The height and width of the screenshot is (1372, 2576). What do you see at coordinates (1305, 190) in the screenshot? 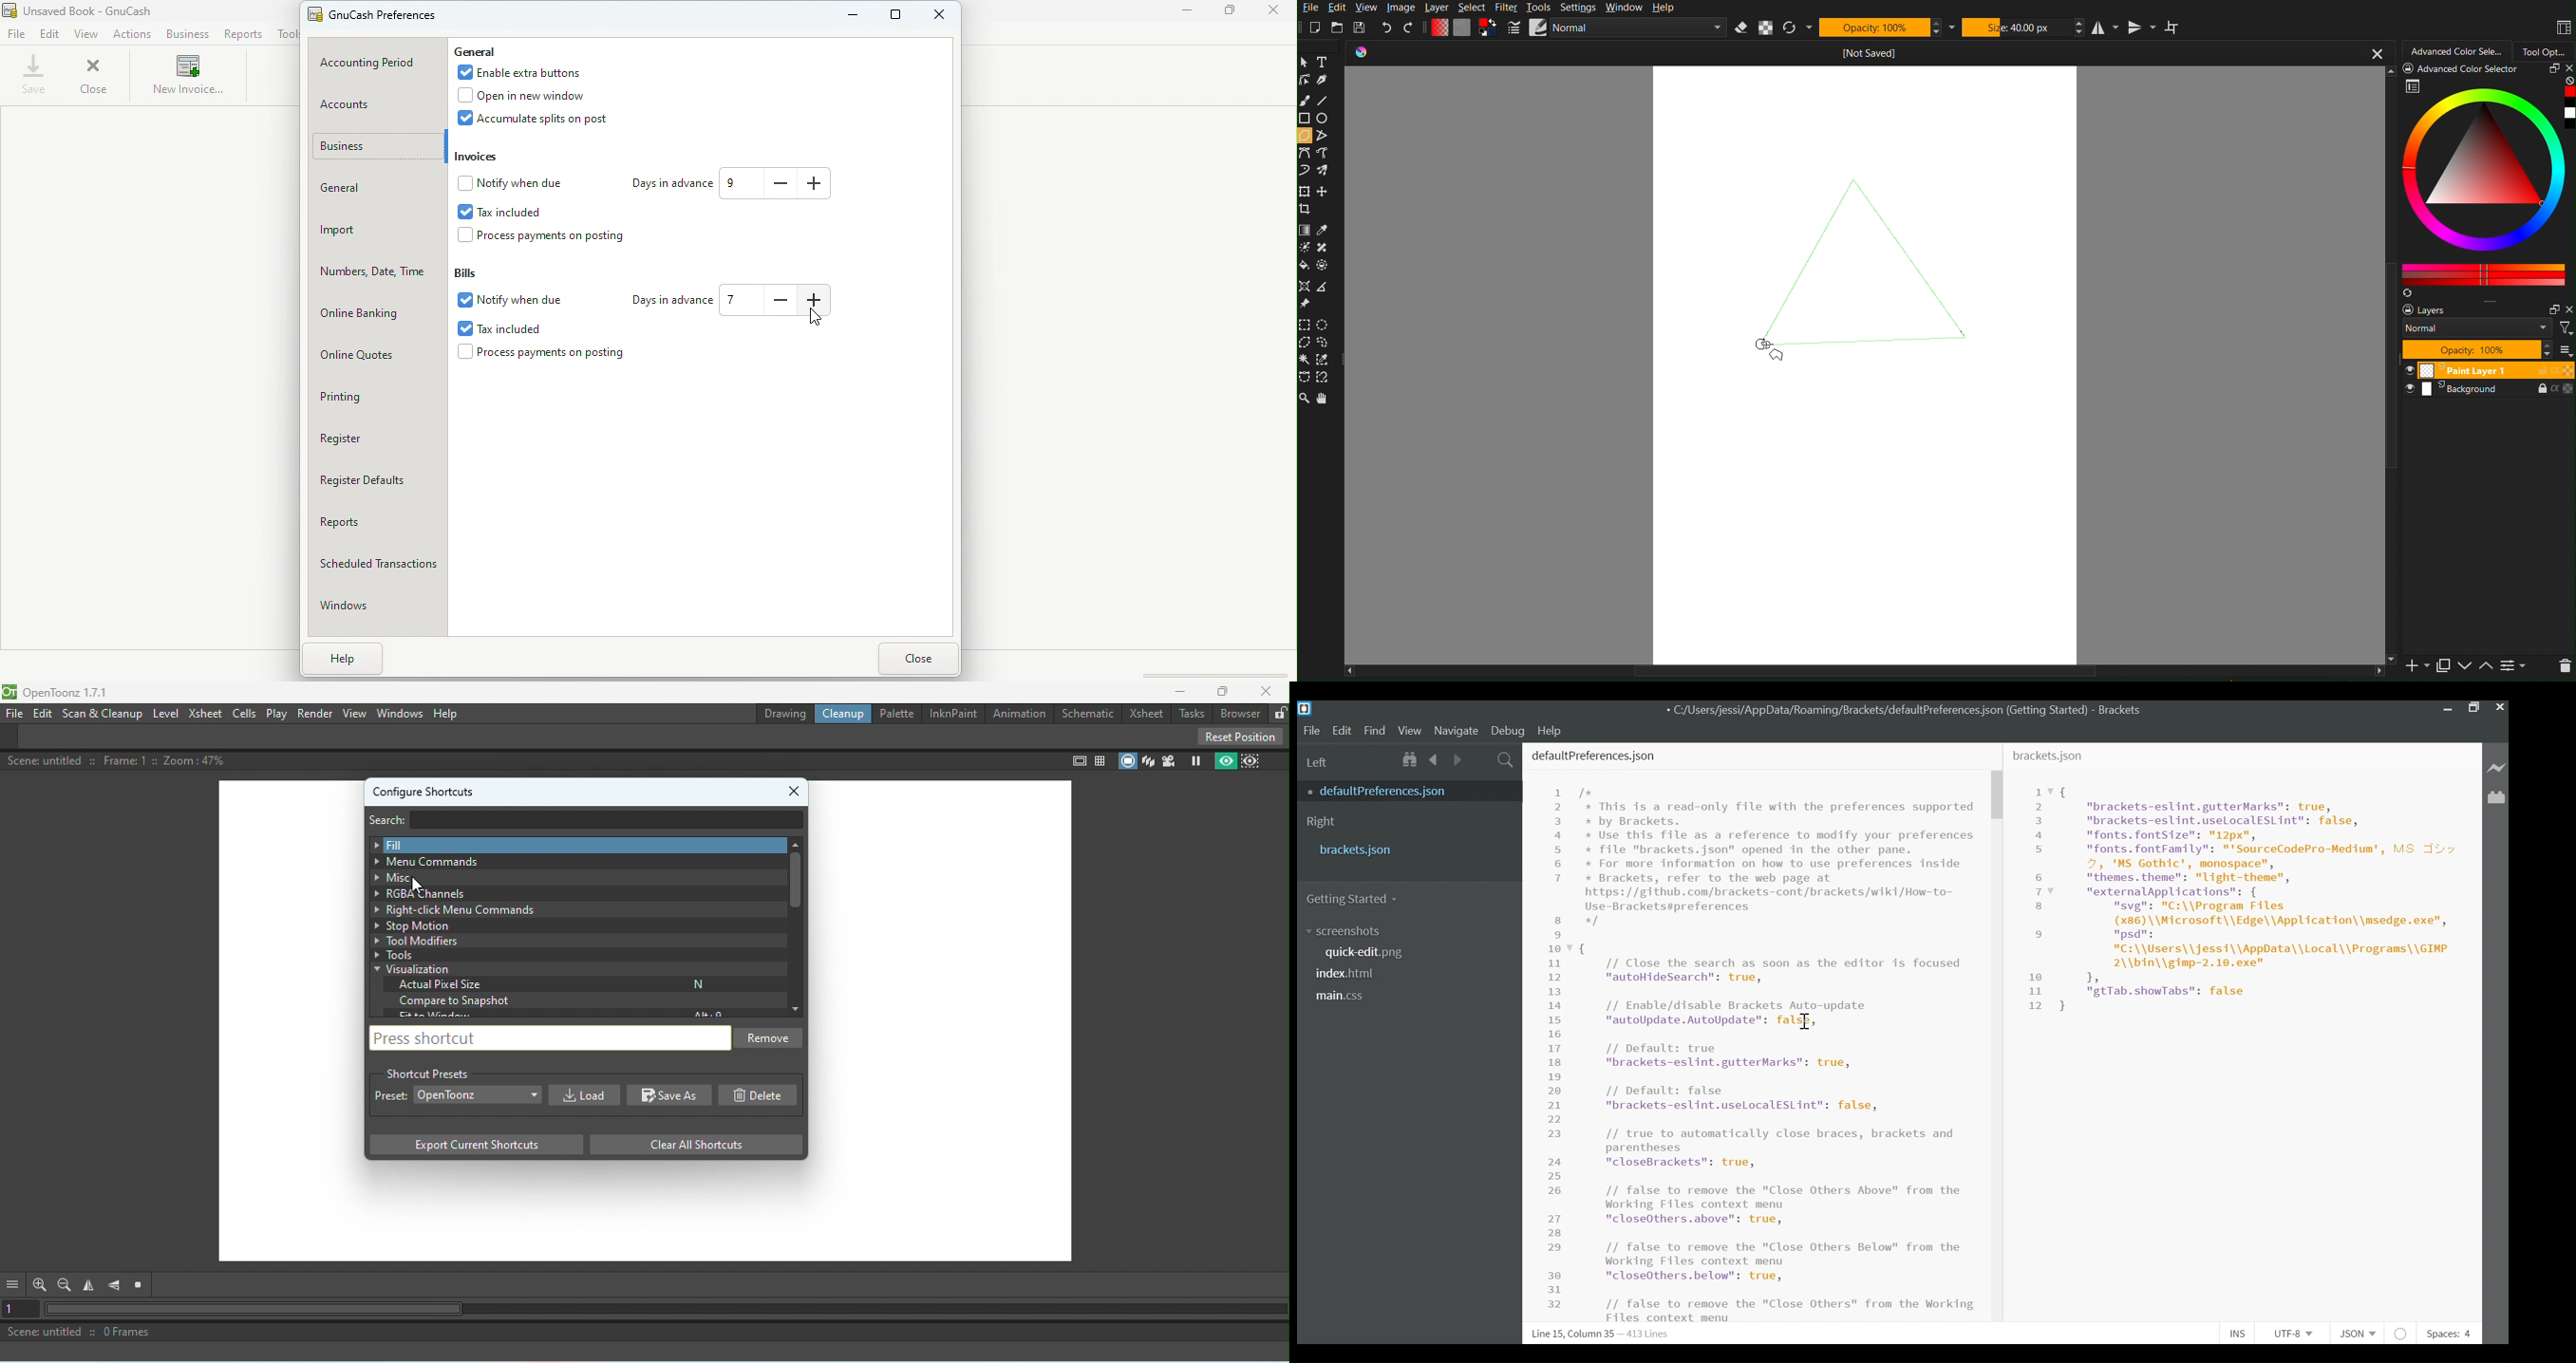
I see `transform a layer or a selection` at bounding box center [1305, 190].